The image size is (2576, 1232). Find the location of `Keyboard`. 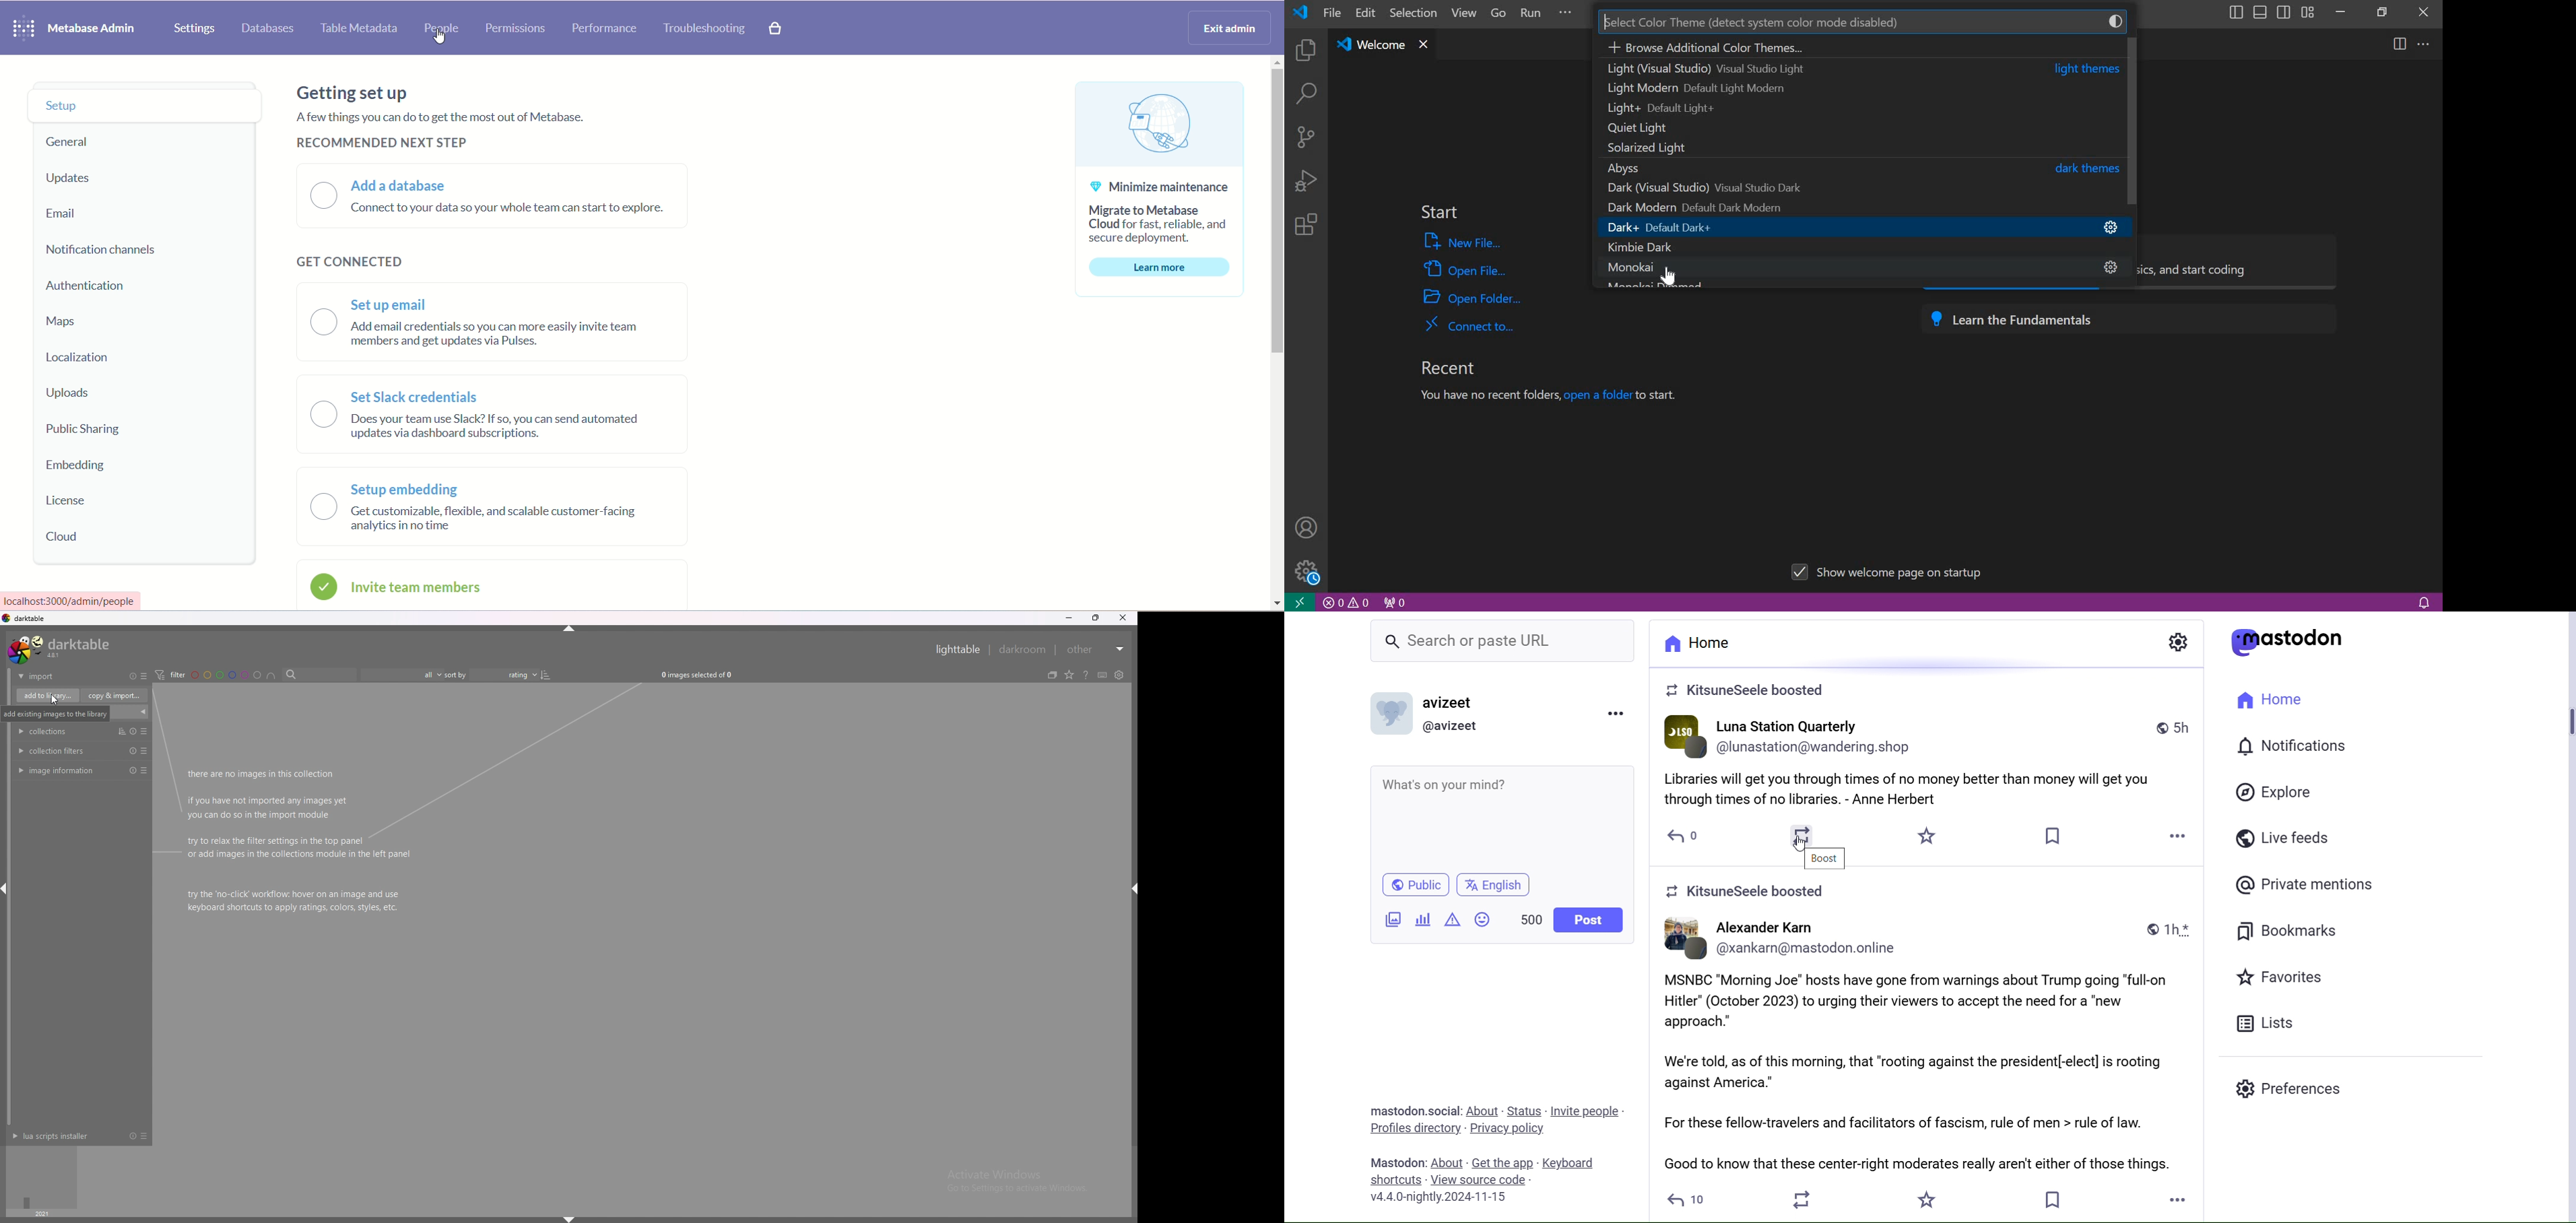

Keyboard is located at coordinates (1568, 1162).